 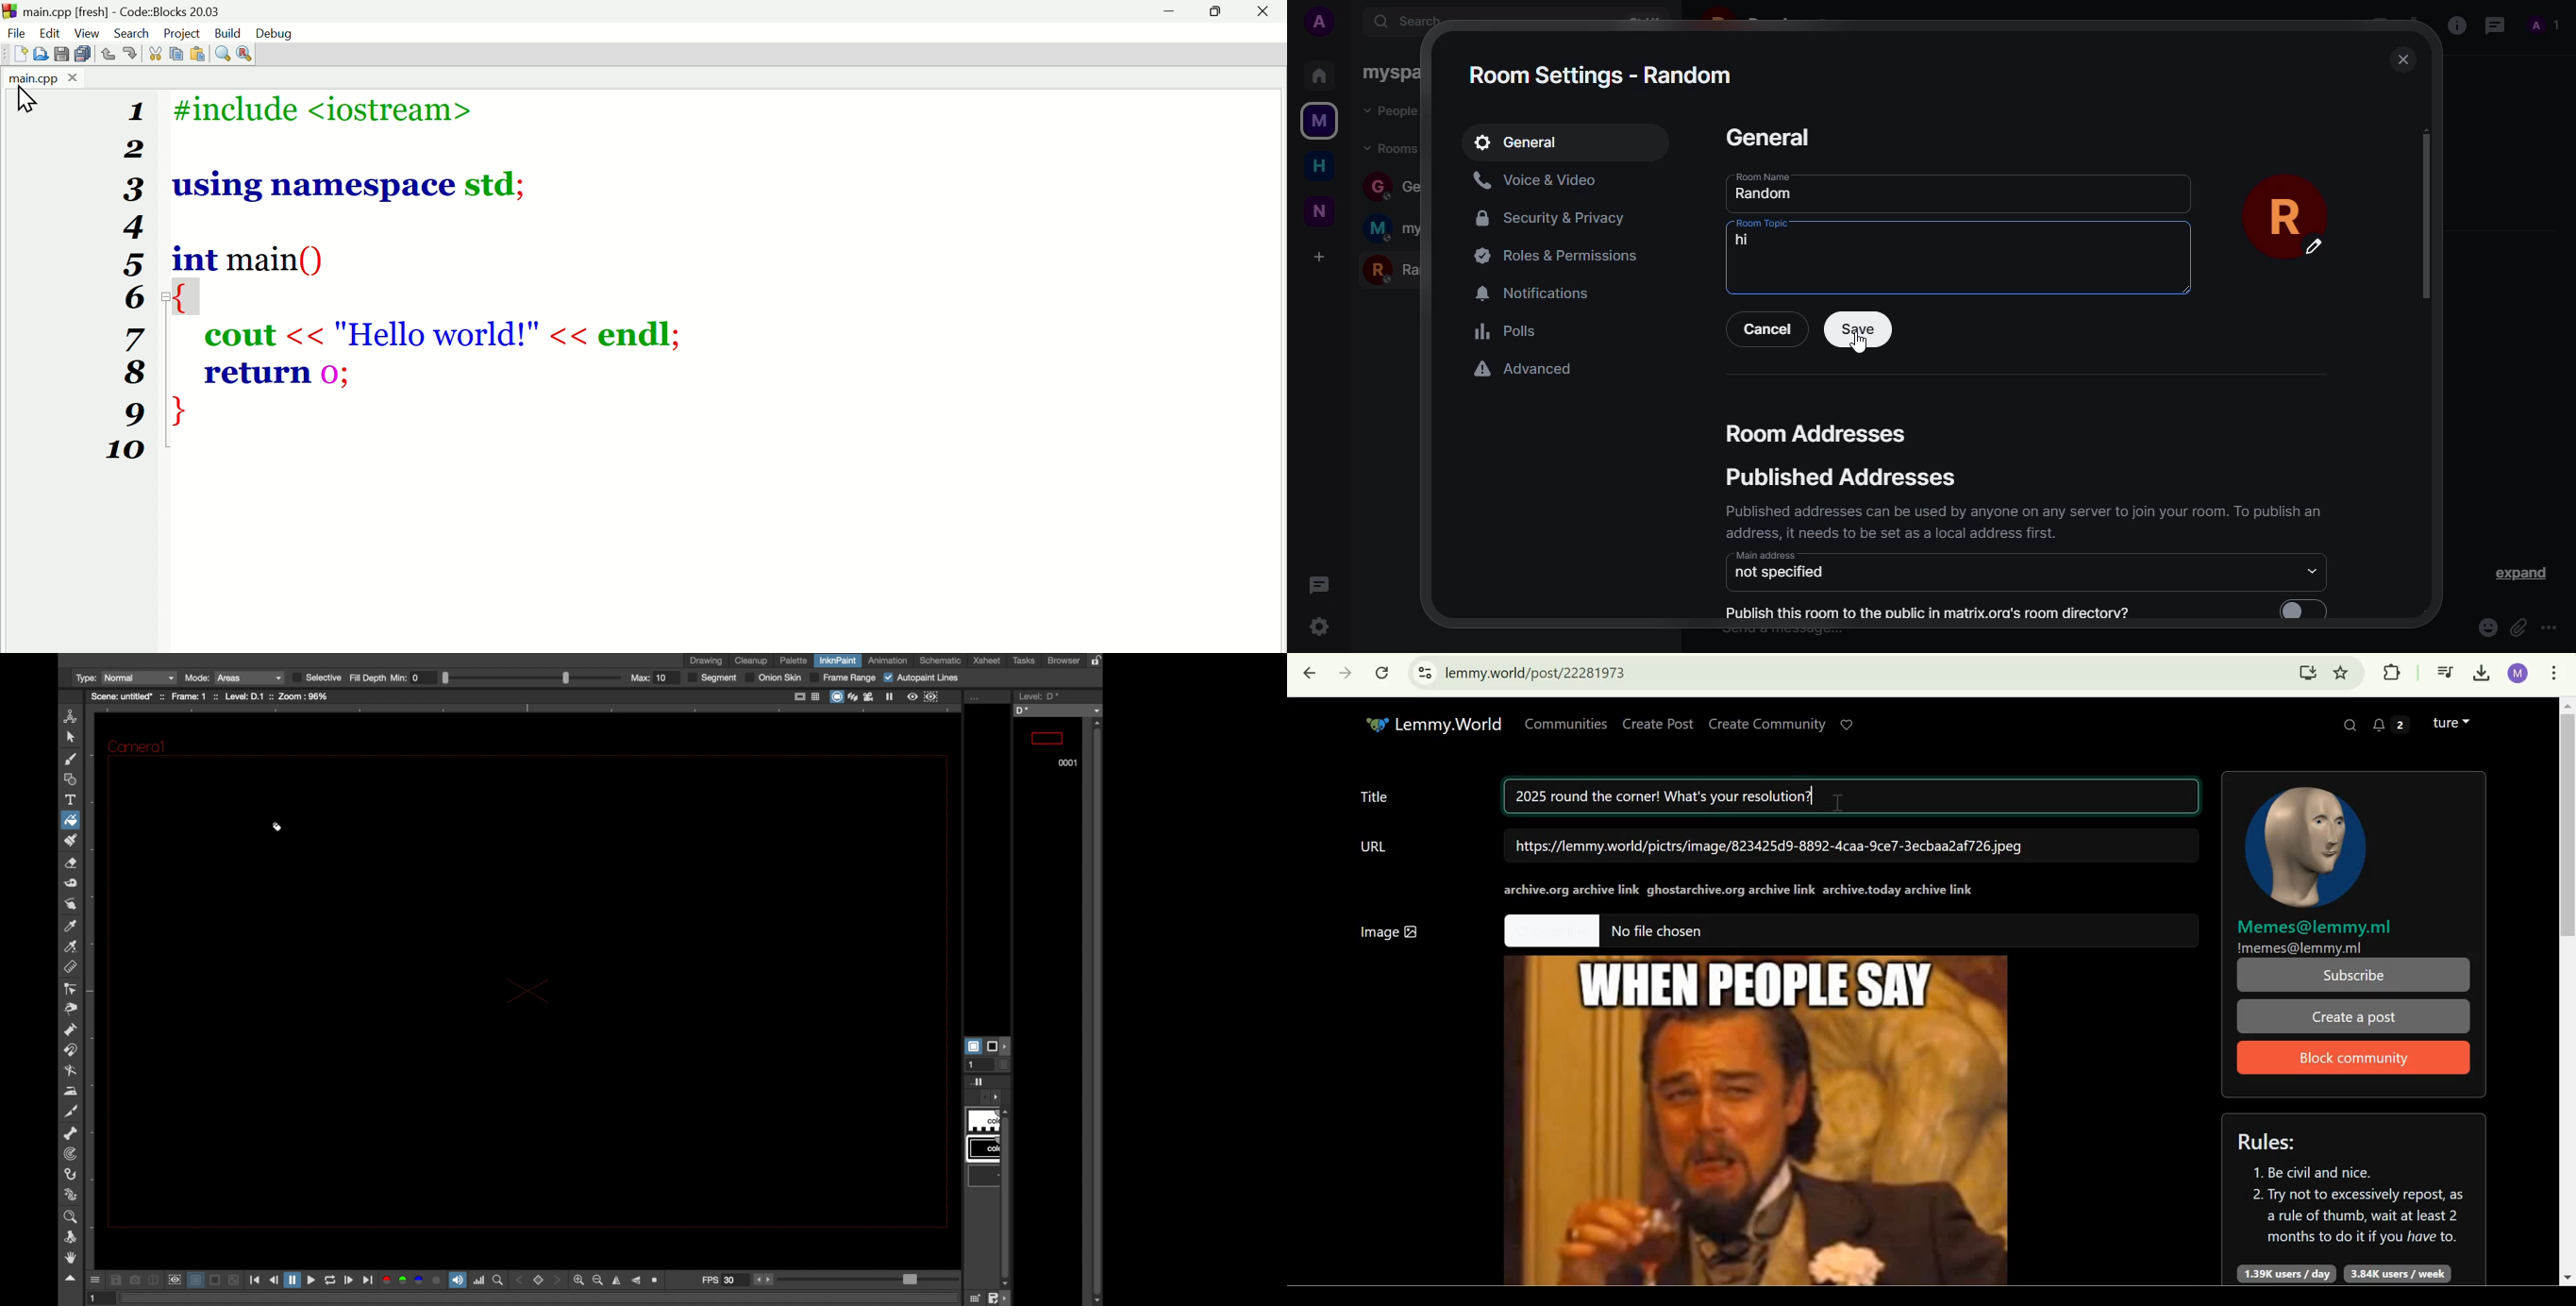 What do you see at coordinates (1660, 932) in the screenshot?
I see `No file chosen` at bounding box center [1660, 932].